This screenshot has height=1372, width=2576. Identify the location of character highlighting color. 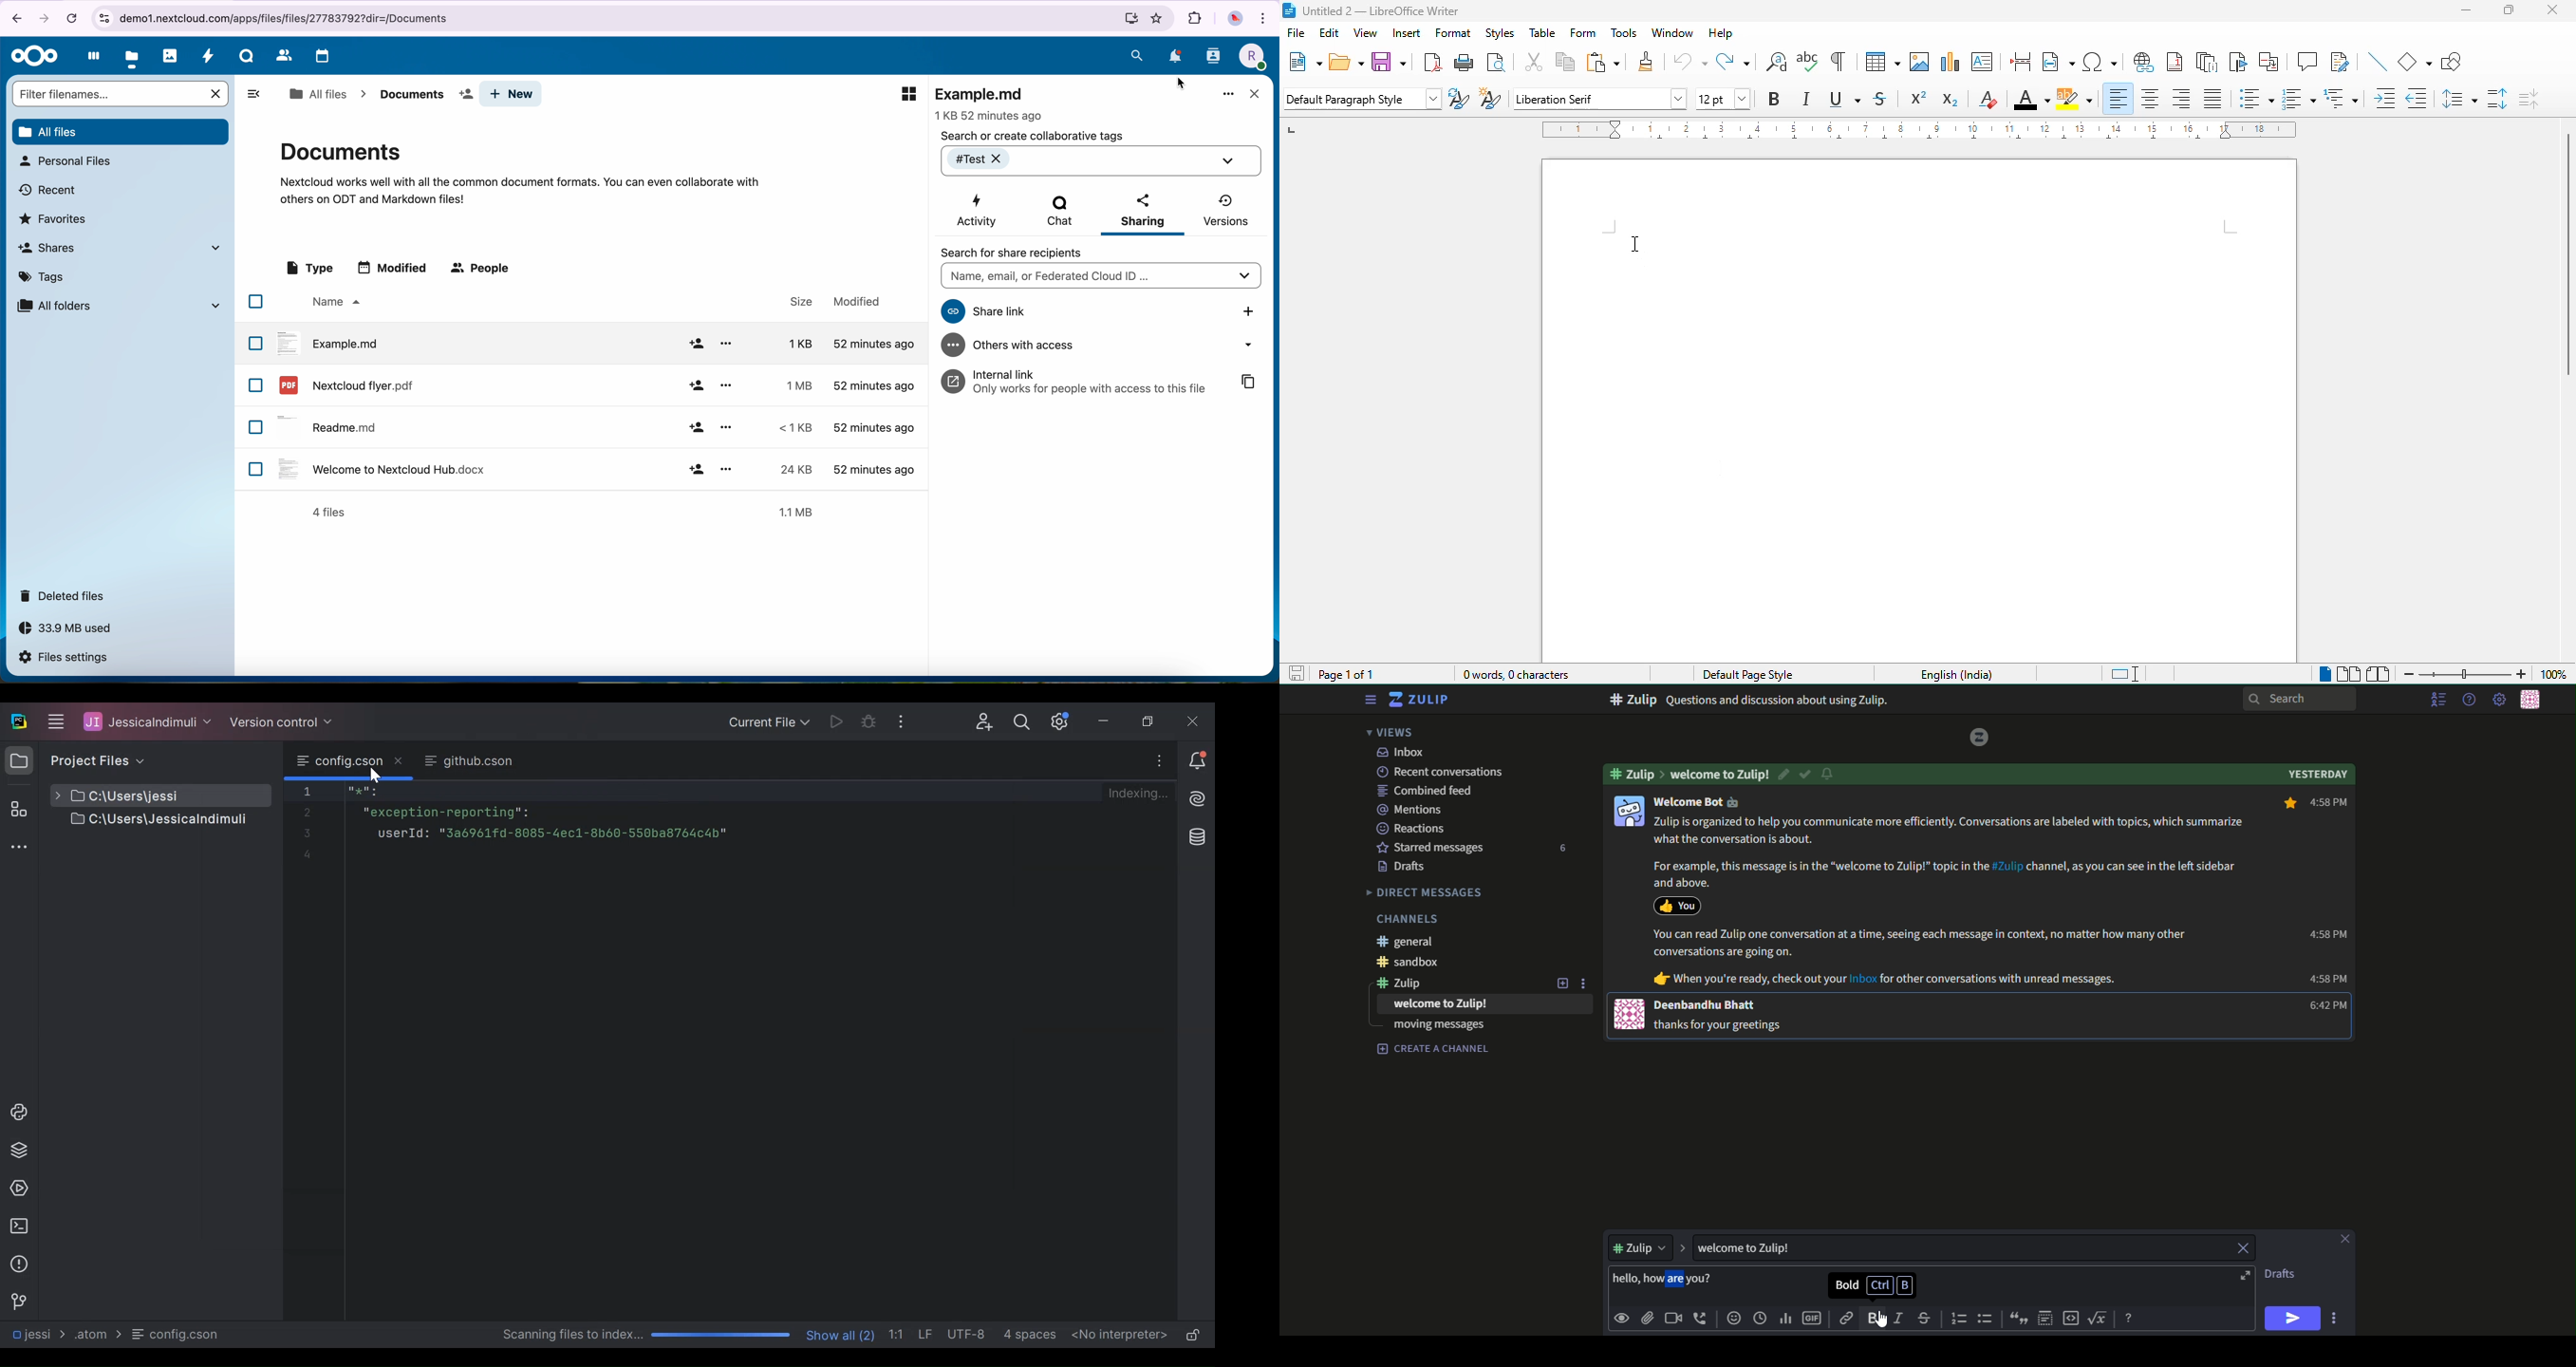
(2075, 100).